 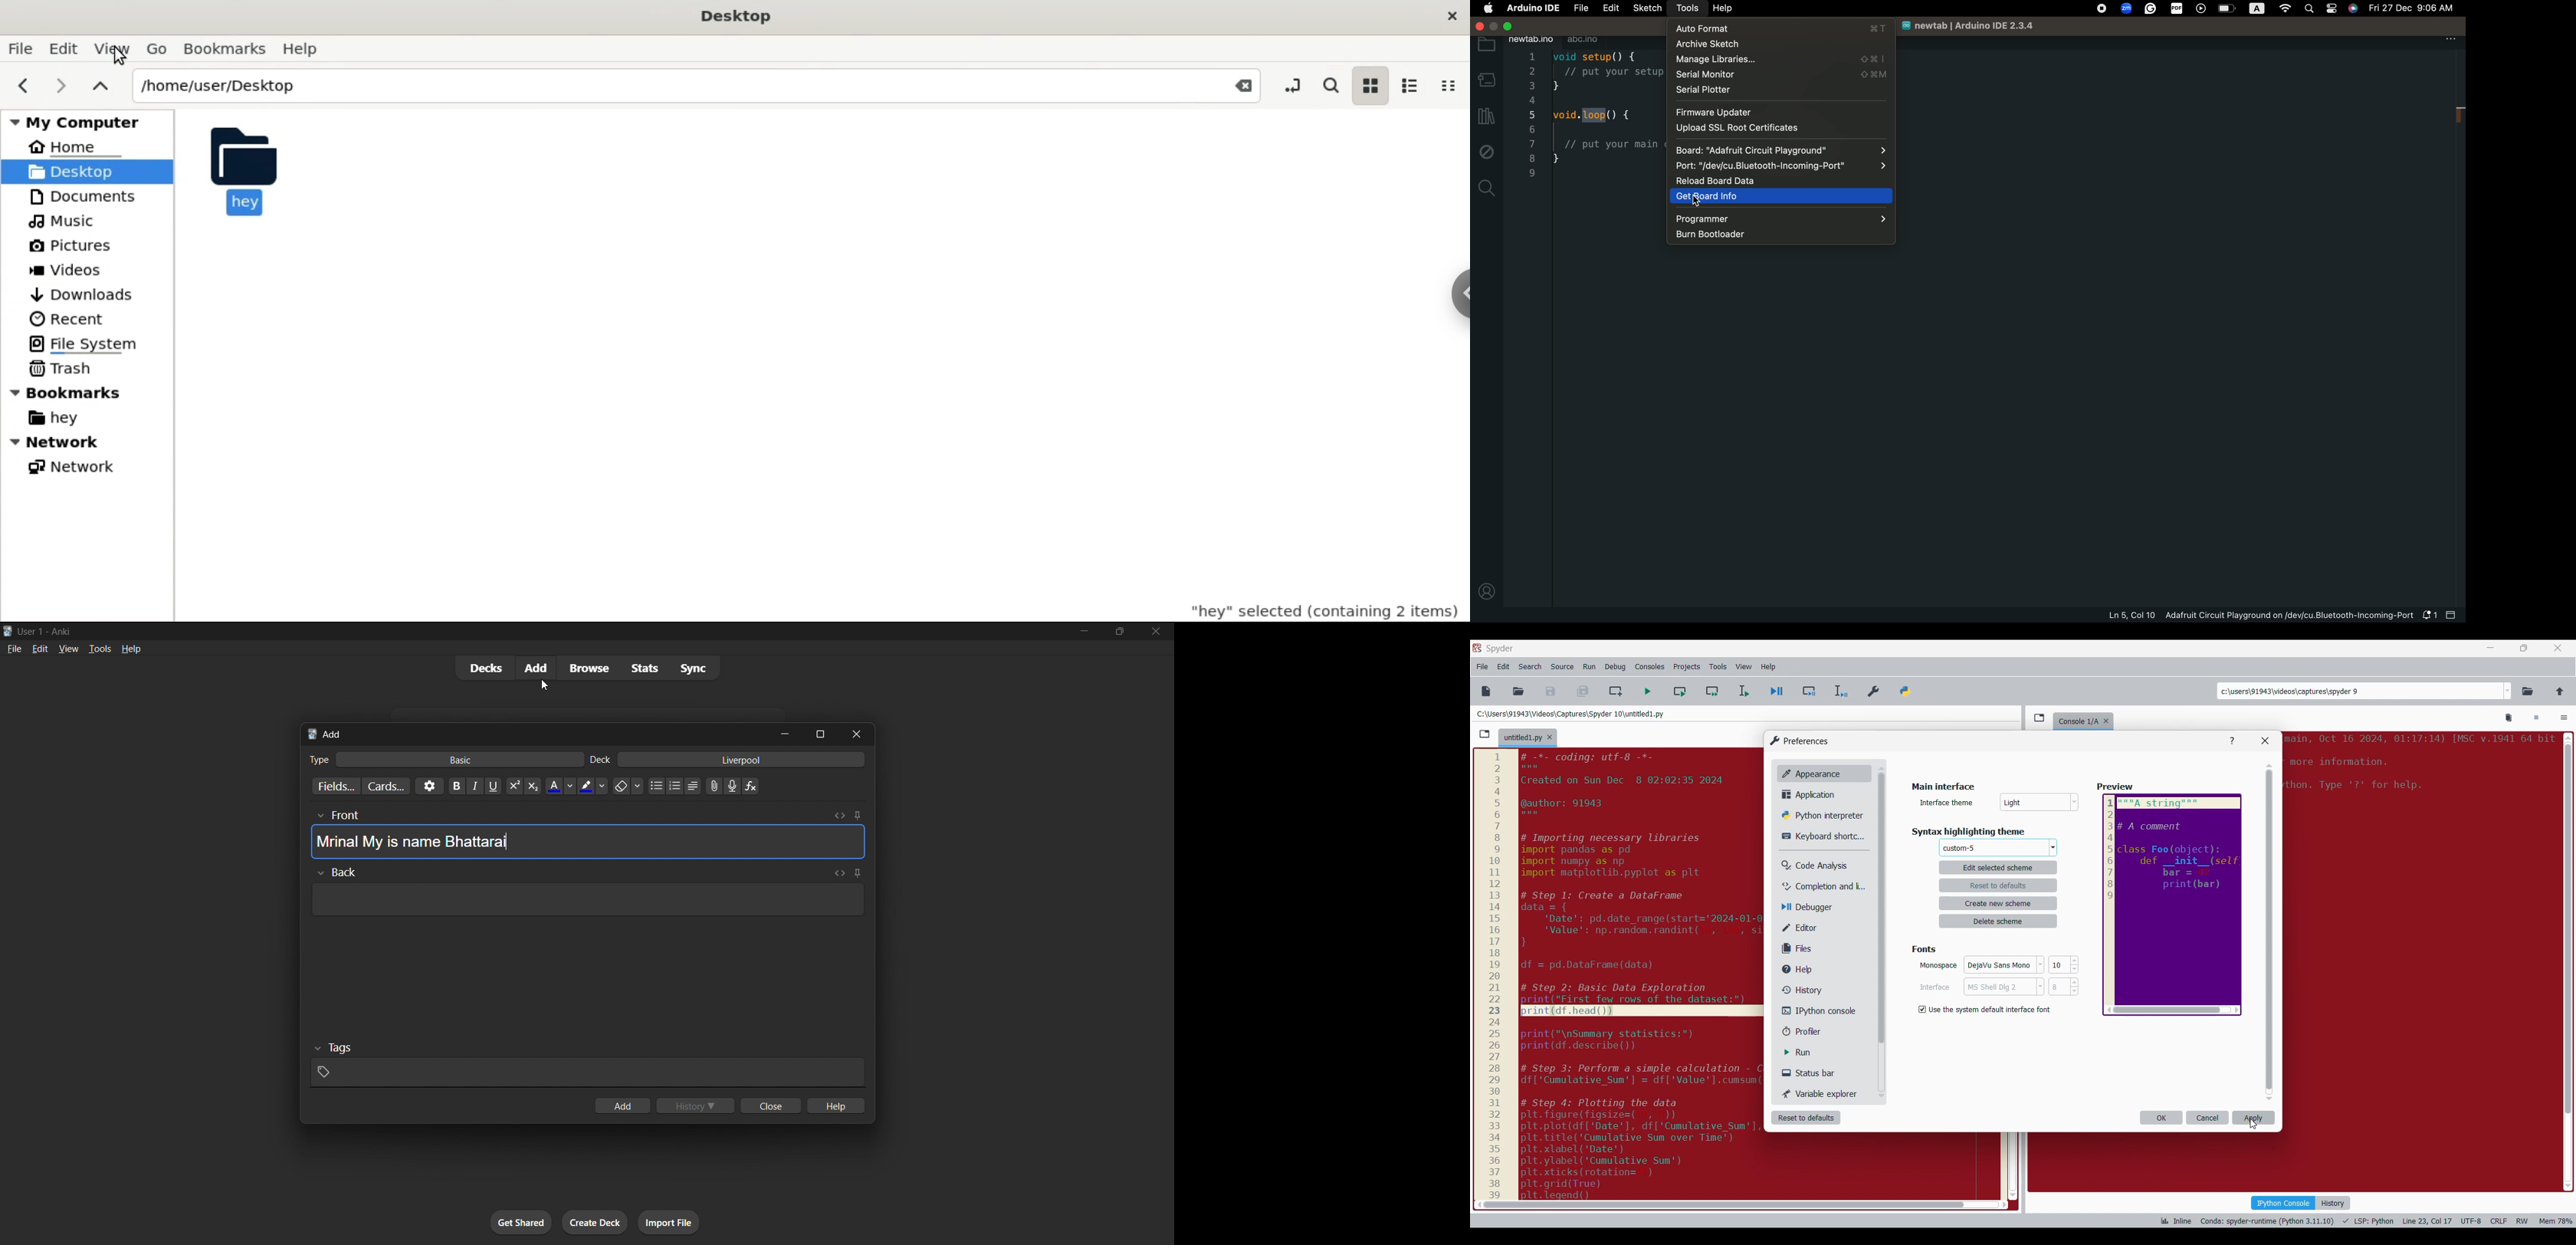 I want to click on Sidebar, so click(x=1453, y=296).